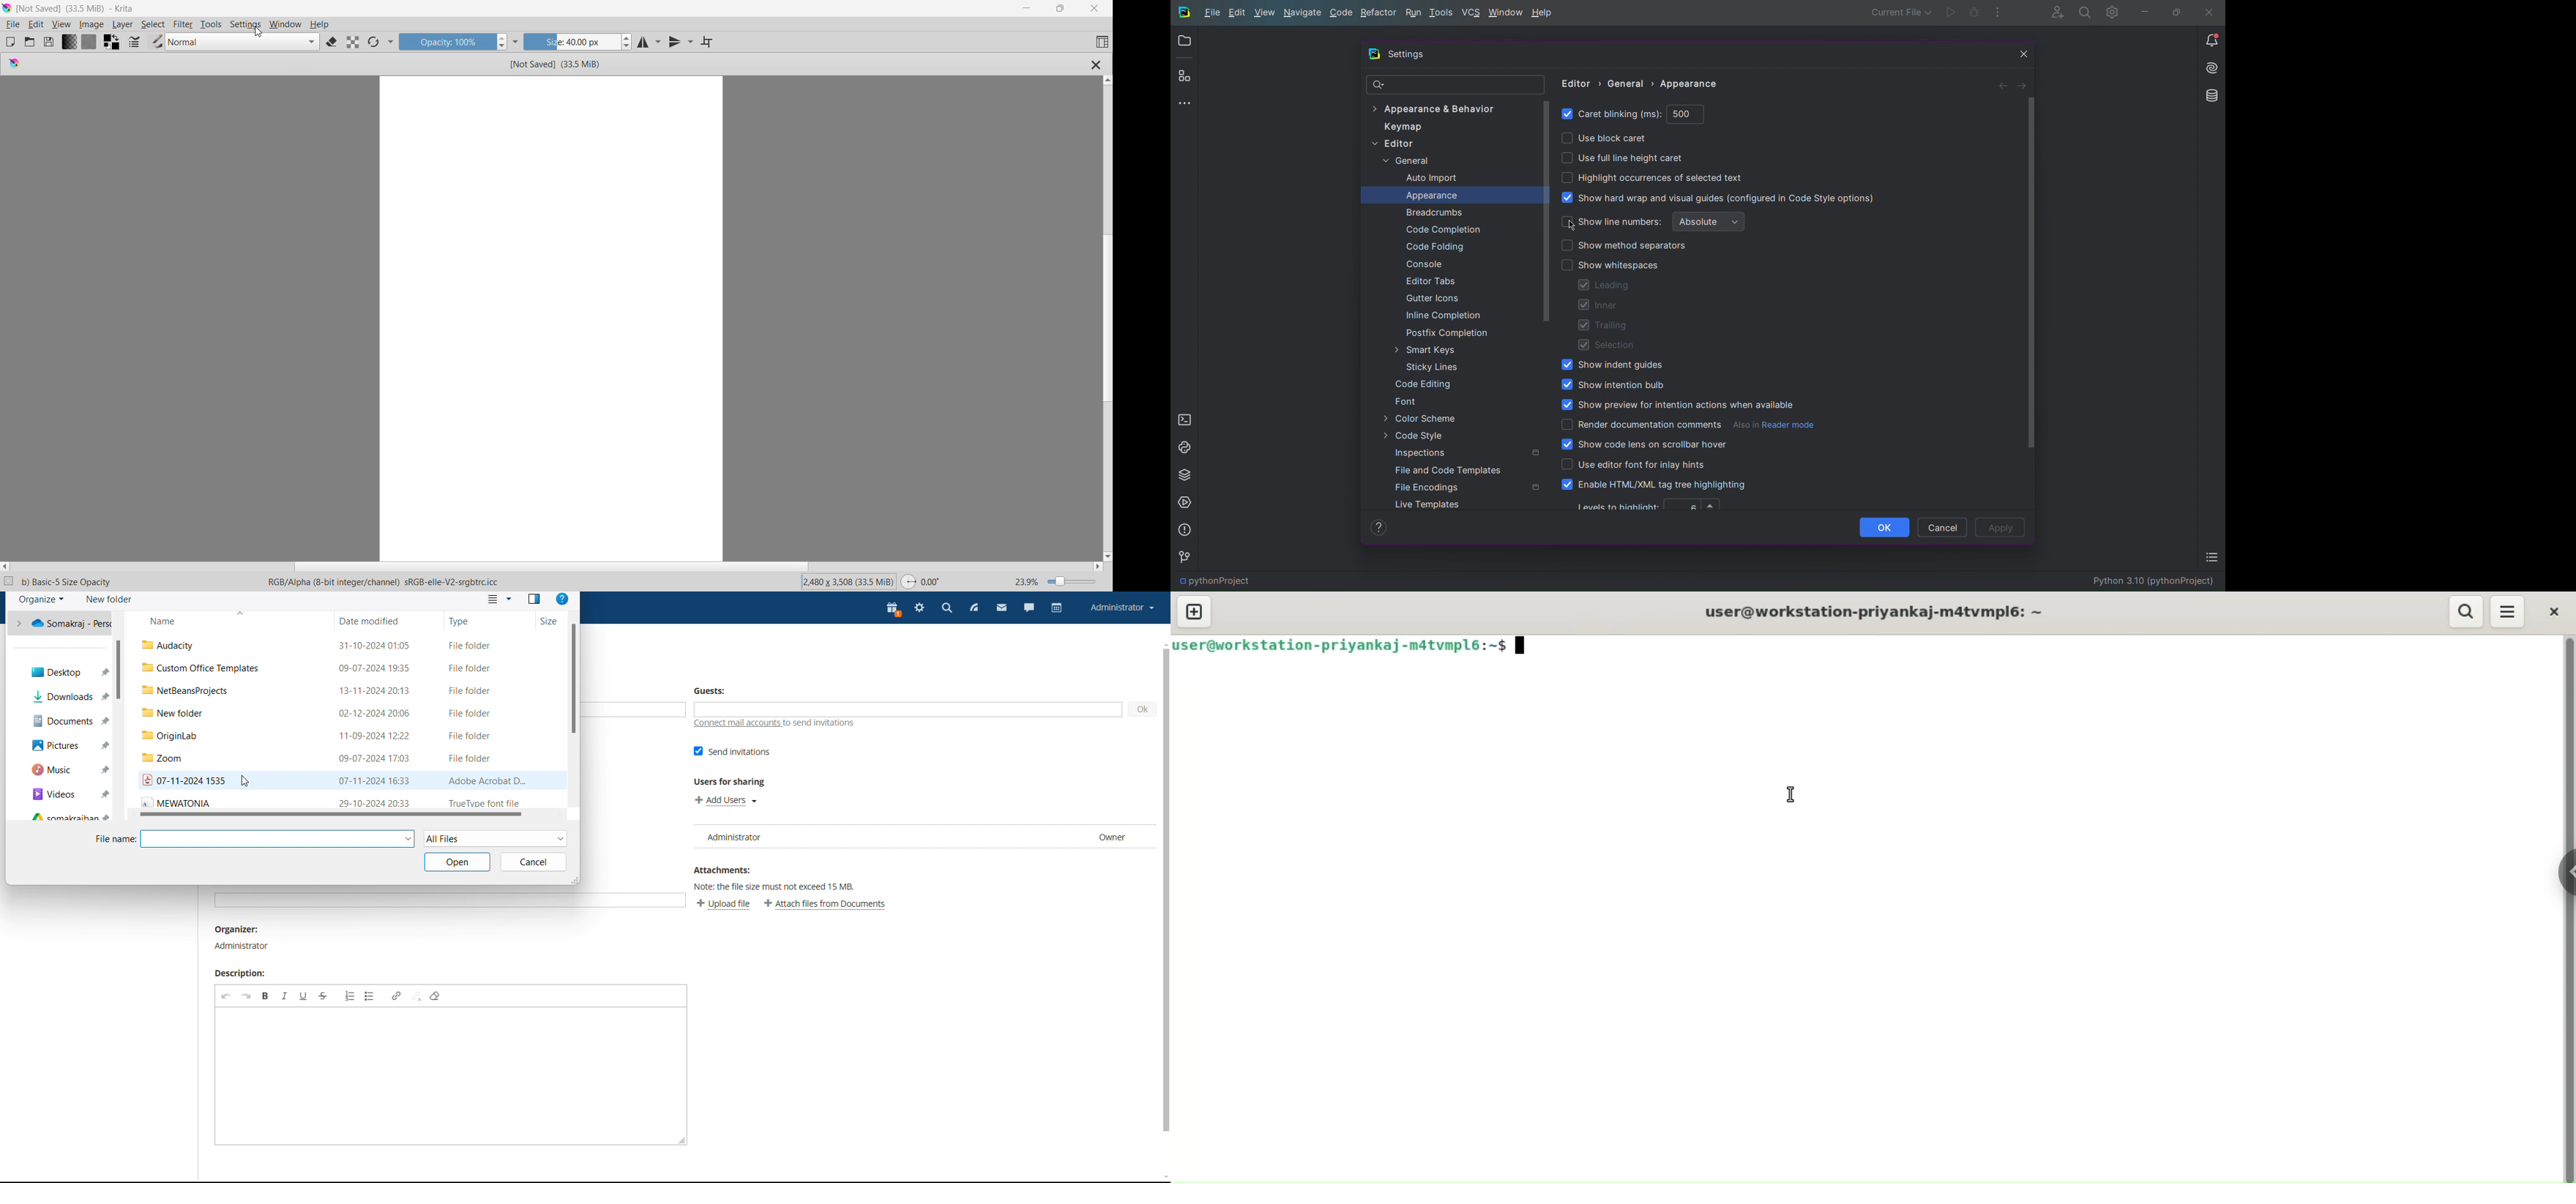 The height and width of the screenshot is (1204, 2576). Describe the element at coordinates (1999, 13) in the screenshot. I see `More` at that location.